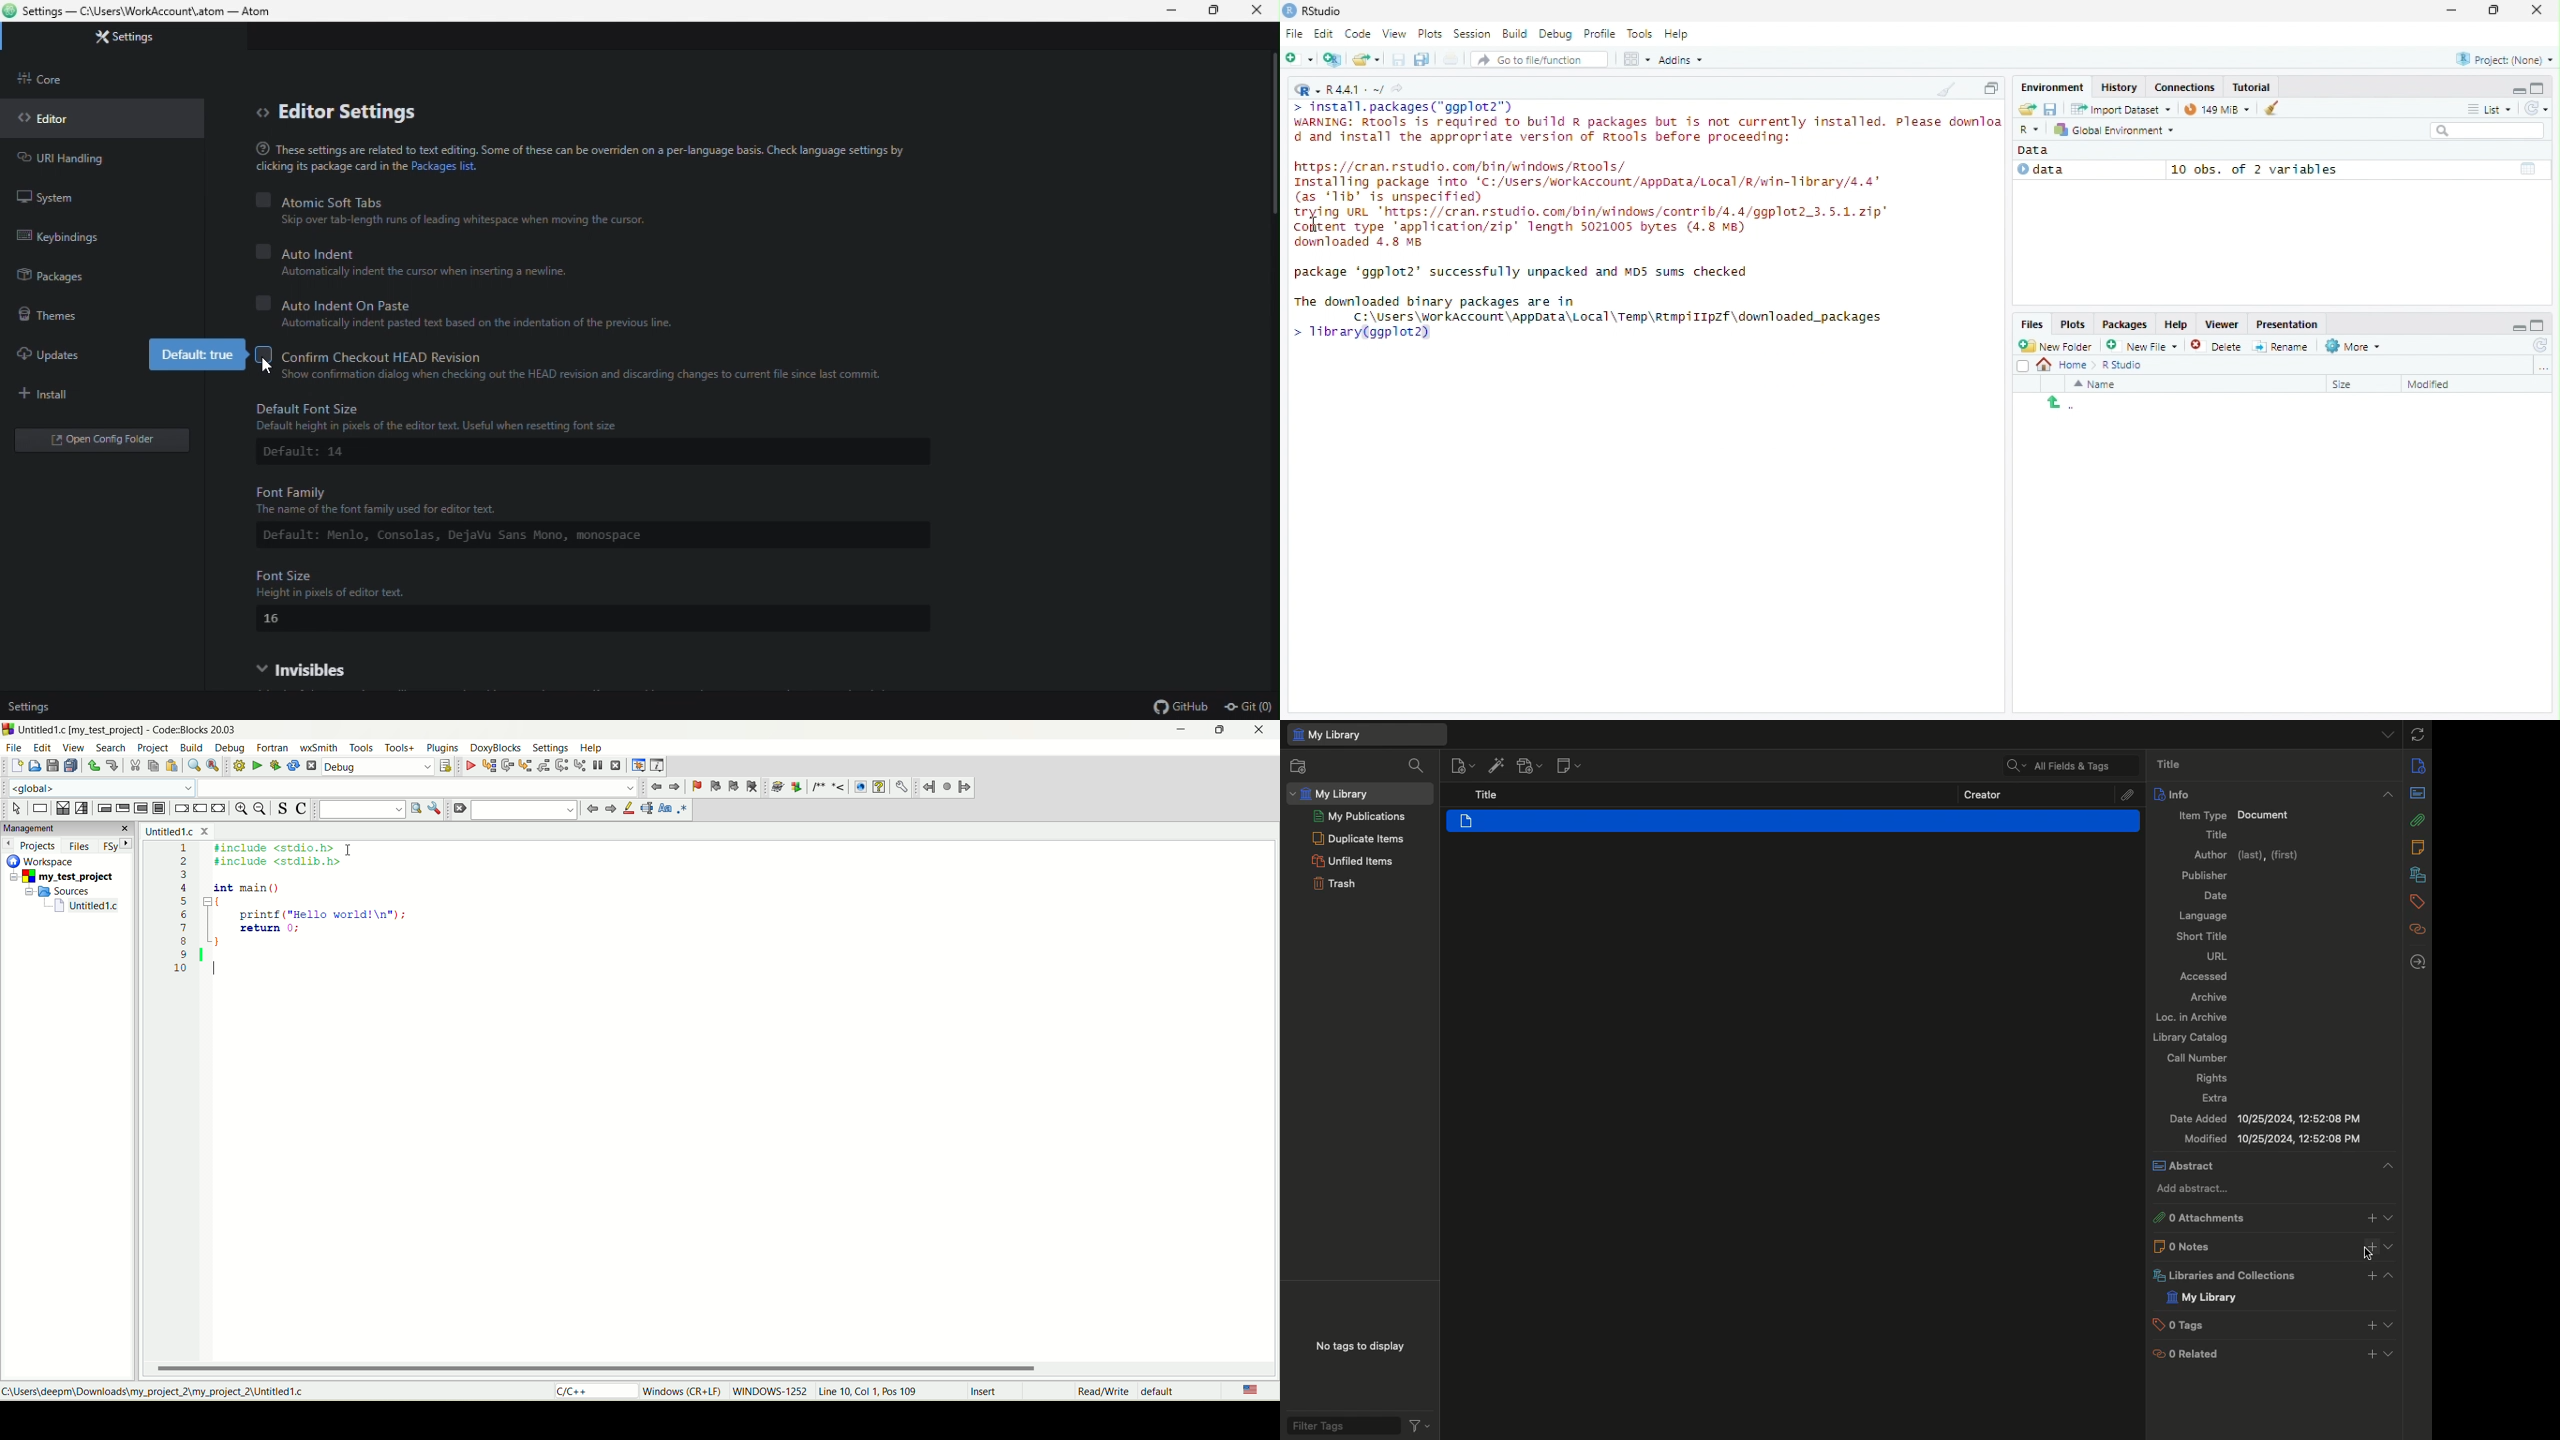 The image size is (2576, 1456). What do you see at coordinates (2517, 323) in the screenshot?
I see `minimize` at bounding box center [2517, 323].